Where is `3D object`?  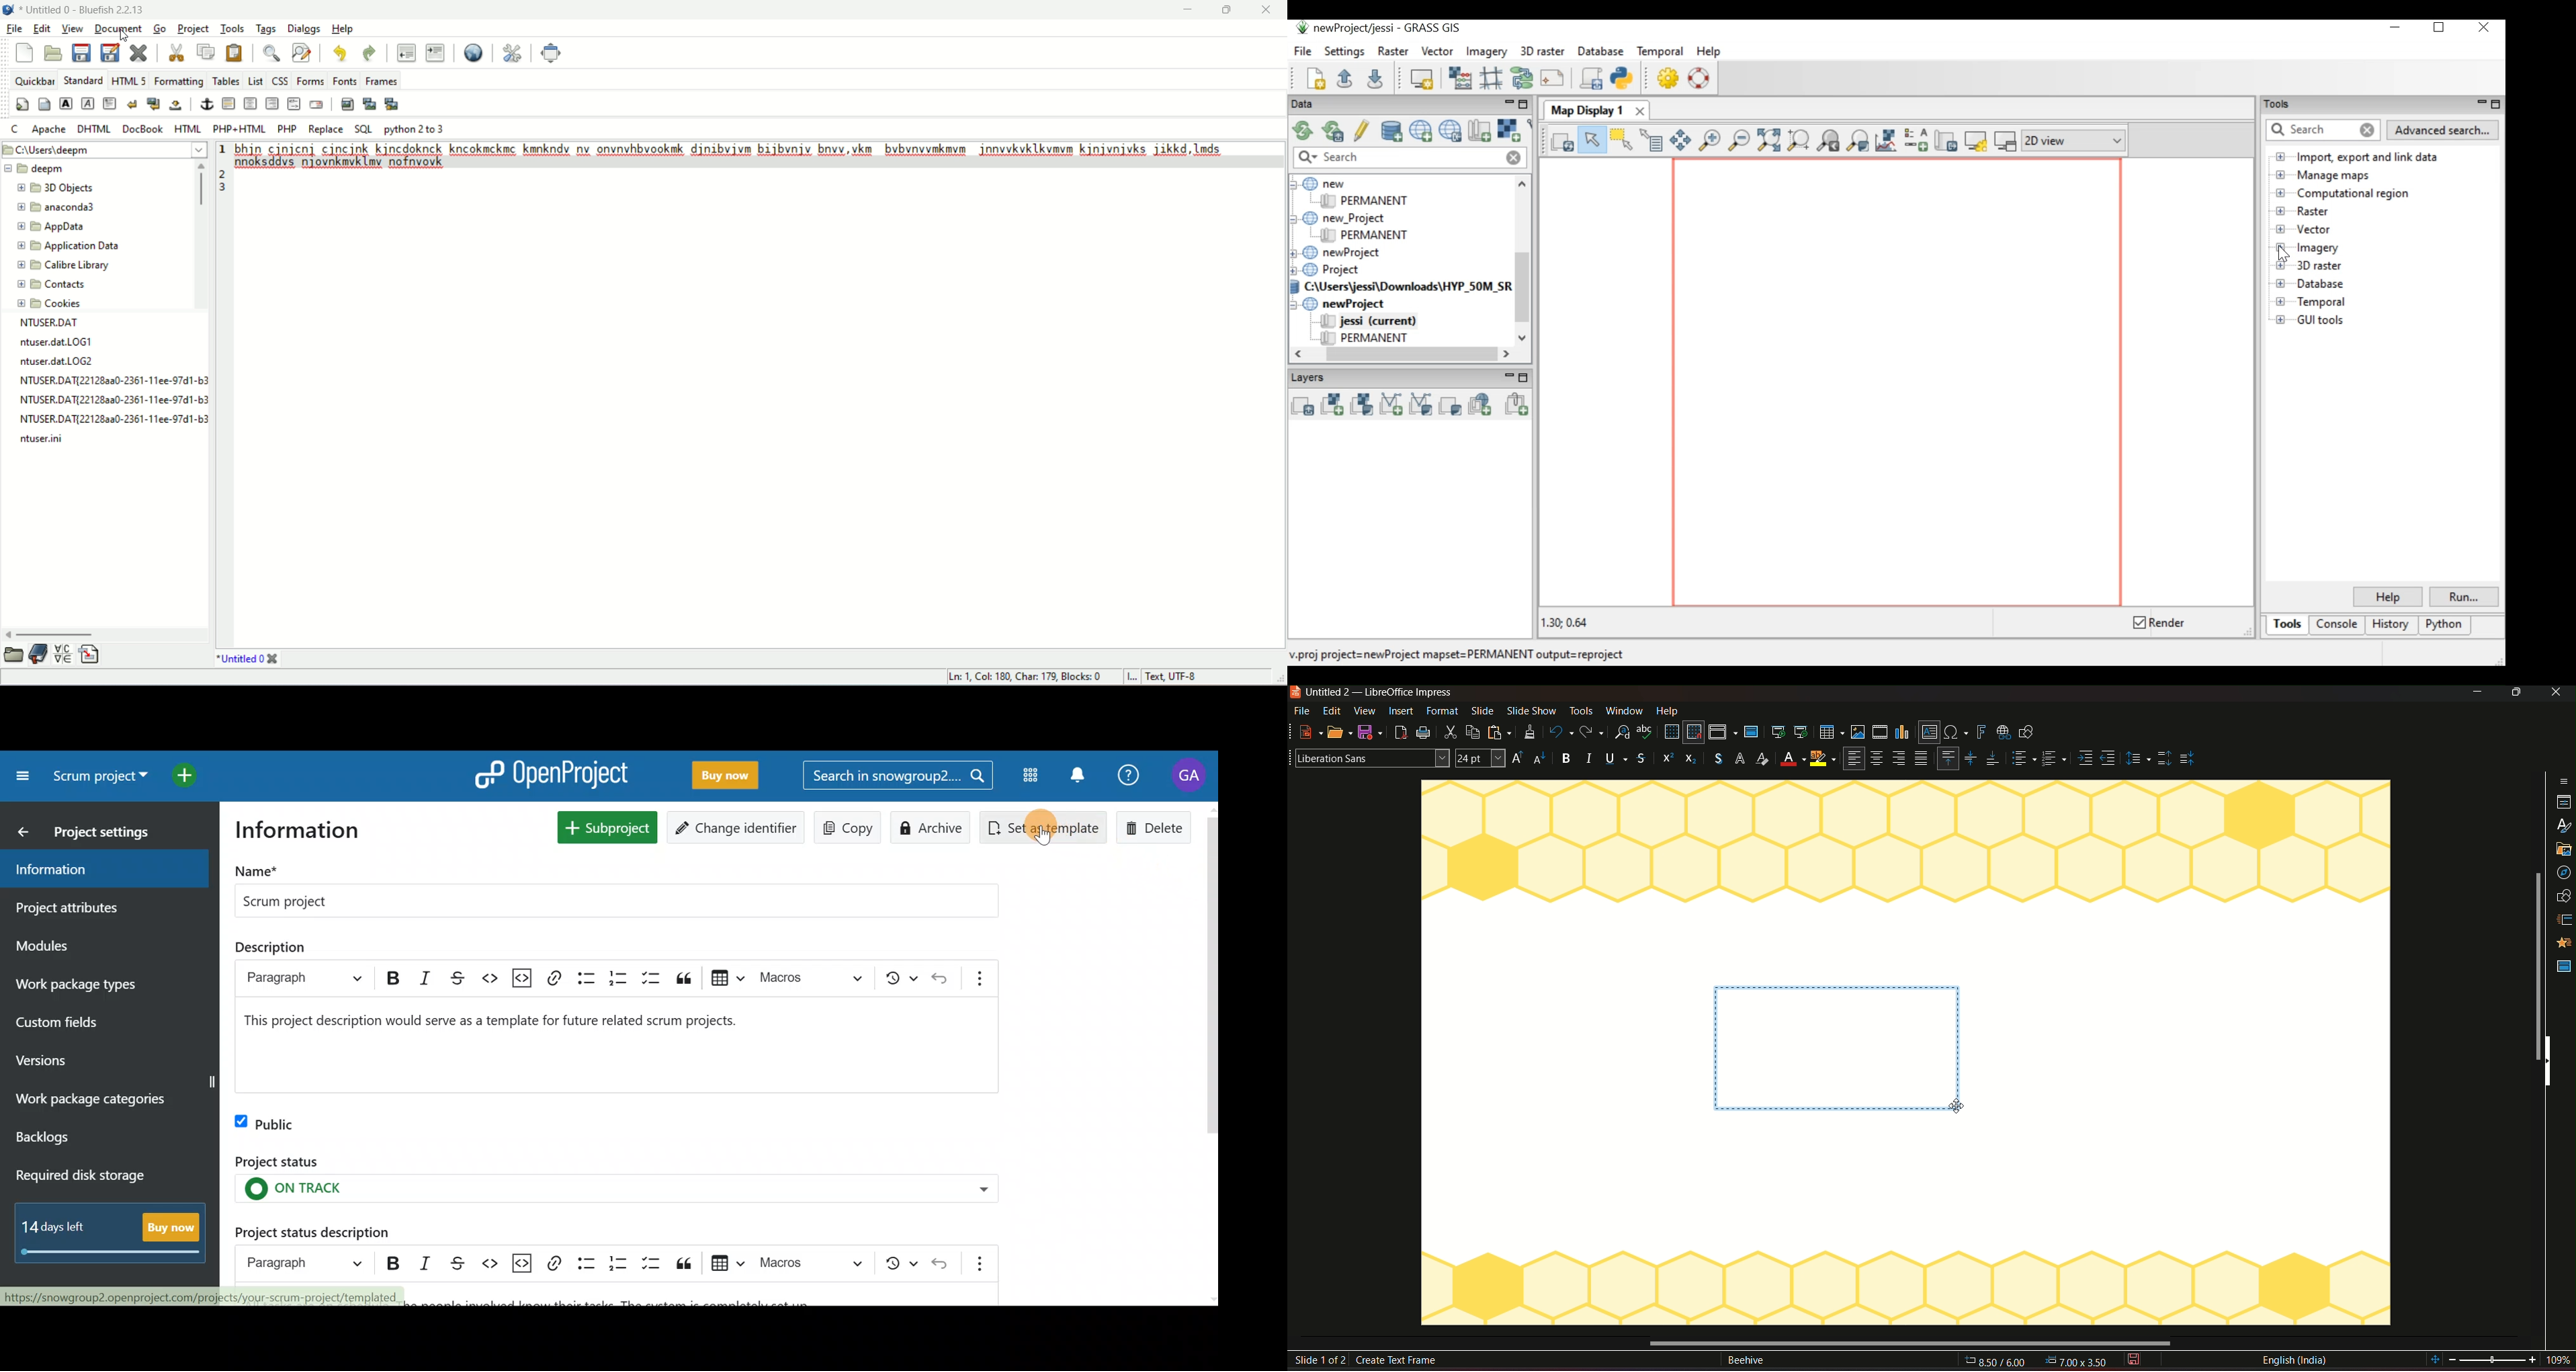 3D object is located at coordinates (61, 188).